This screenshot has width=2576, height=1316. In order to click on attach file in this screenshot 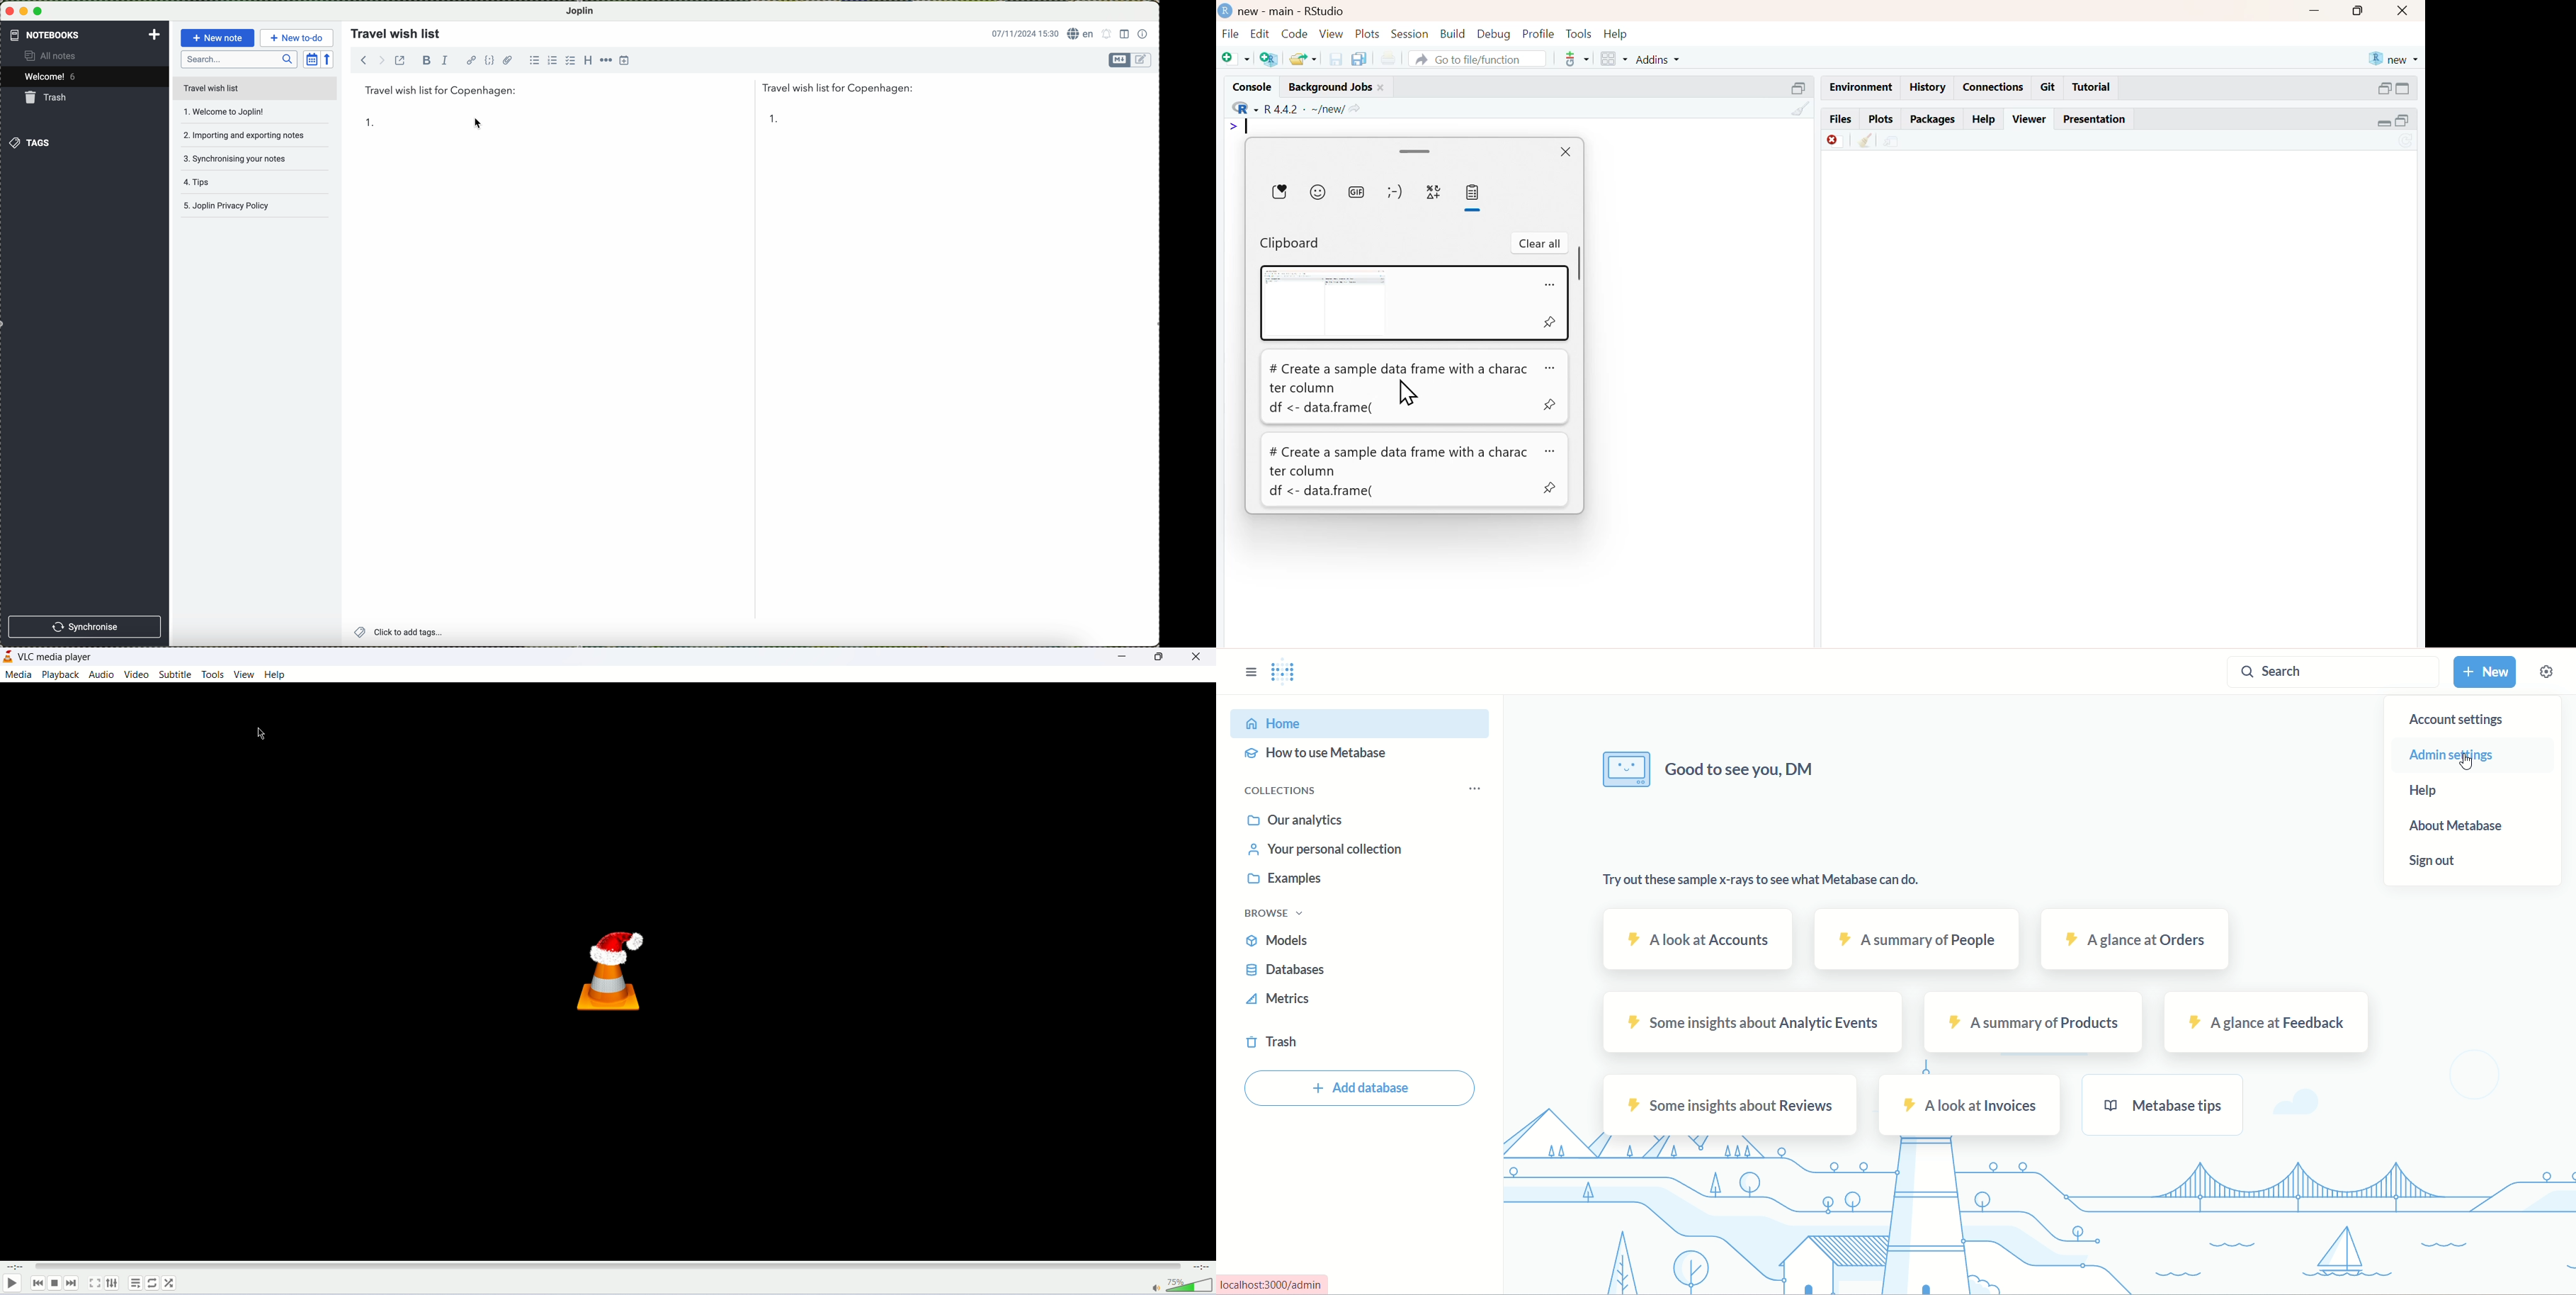, I will do `click(508, 60)`.